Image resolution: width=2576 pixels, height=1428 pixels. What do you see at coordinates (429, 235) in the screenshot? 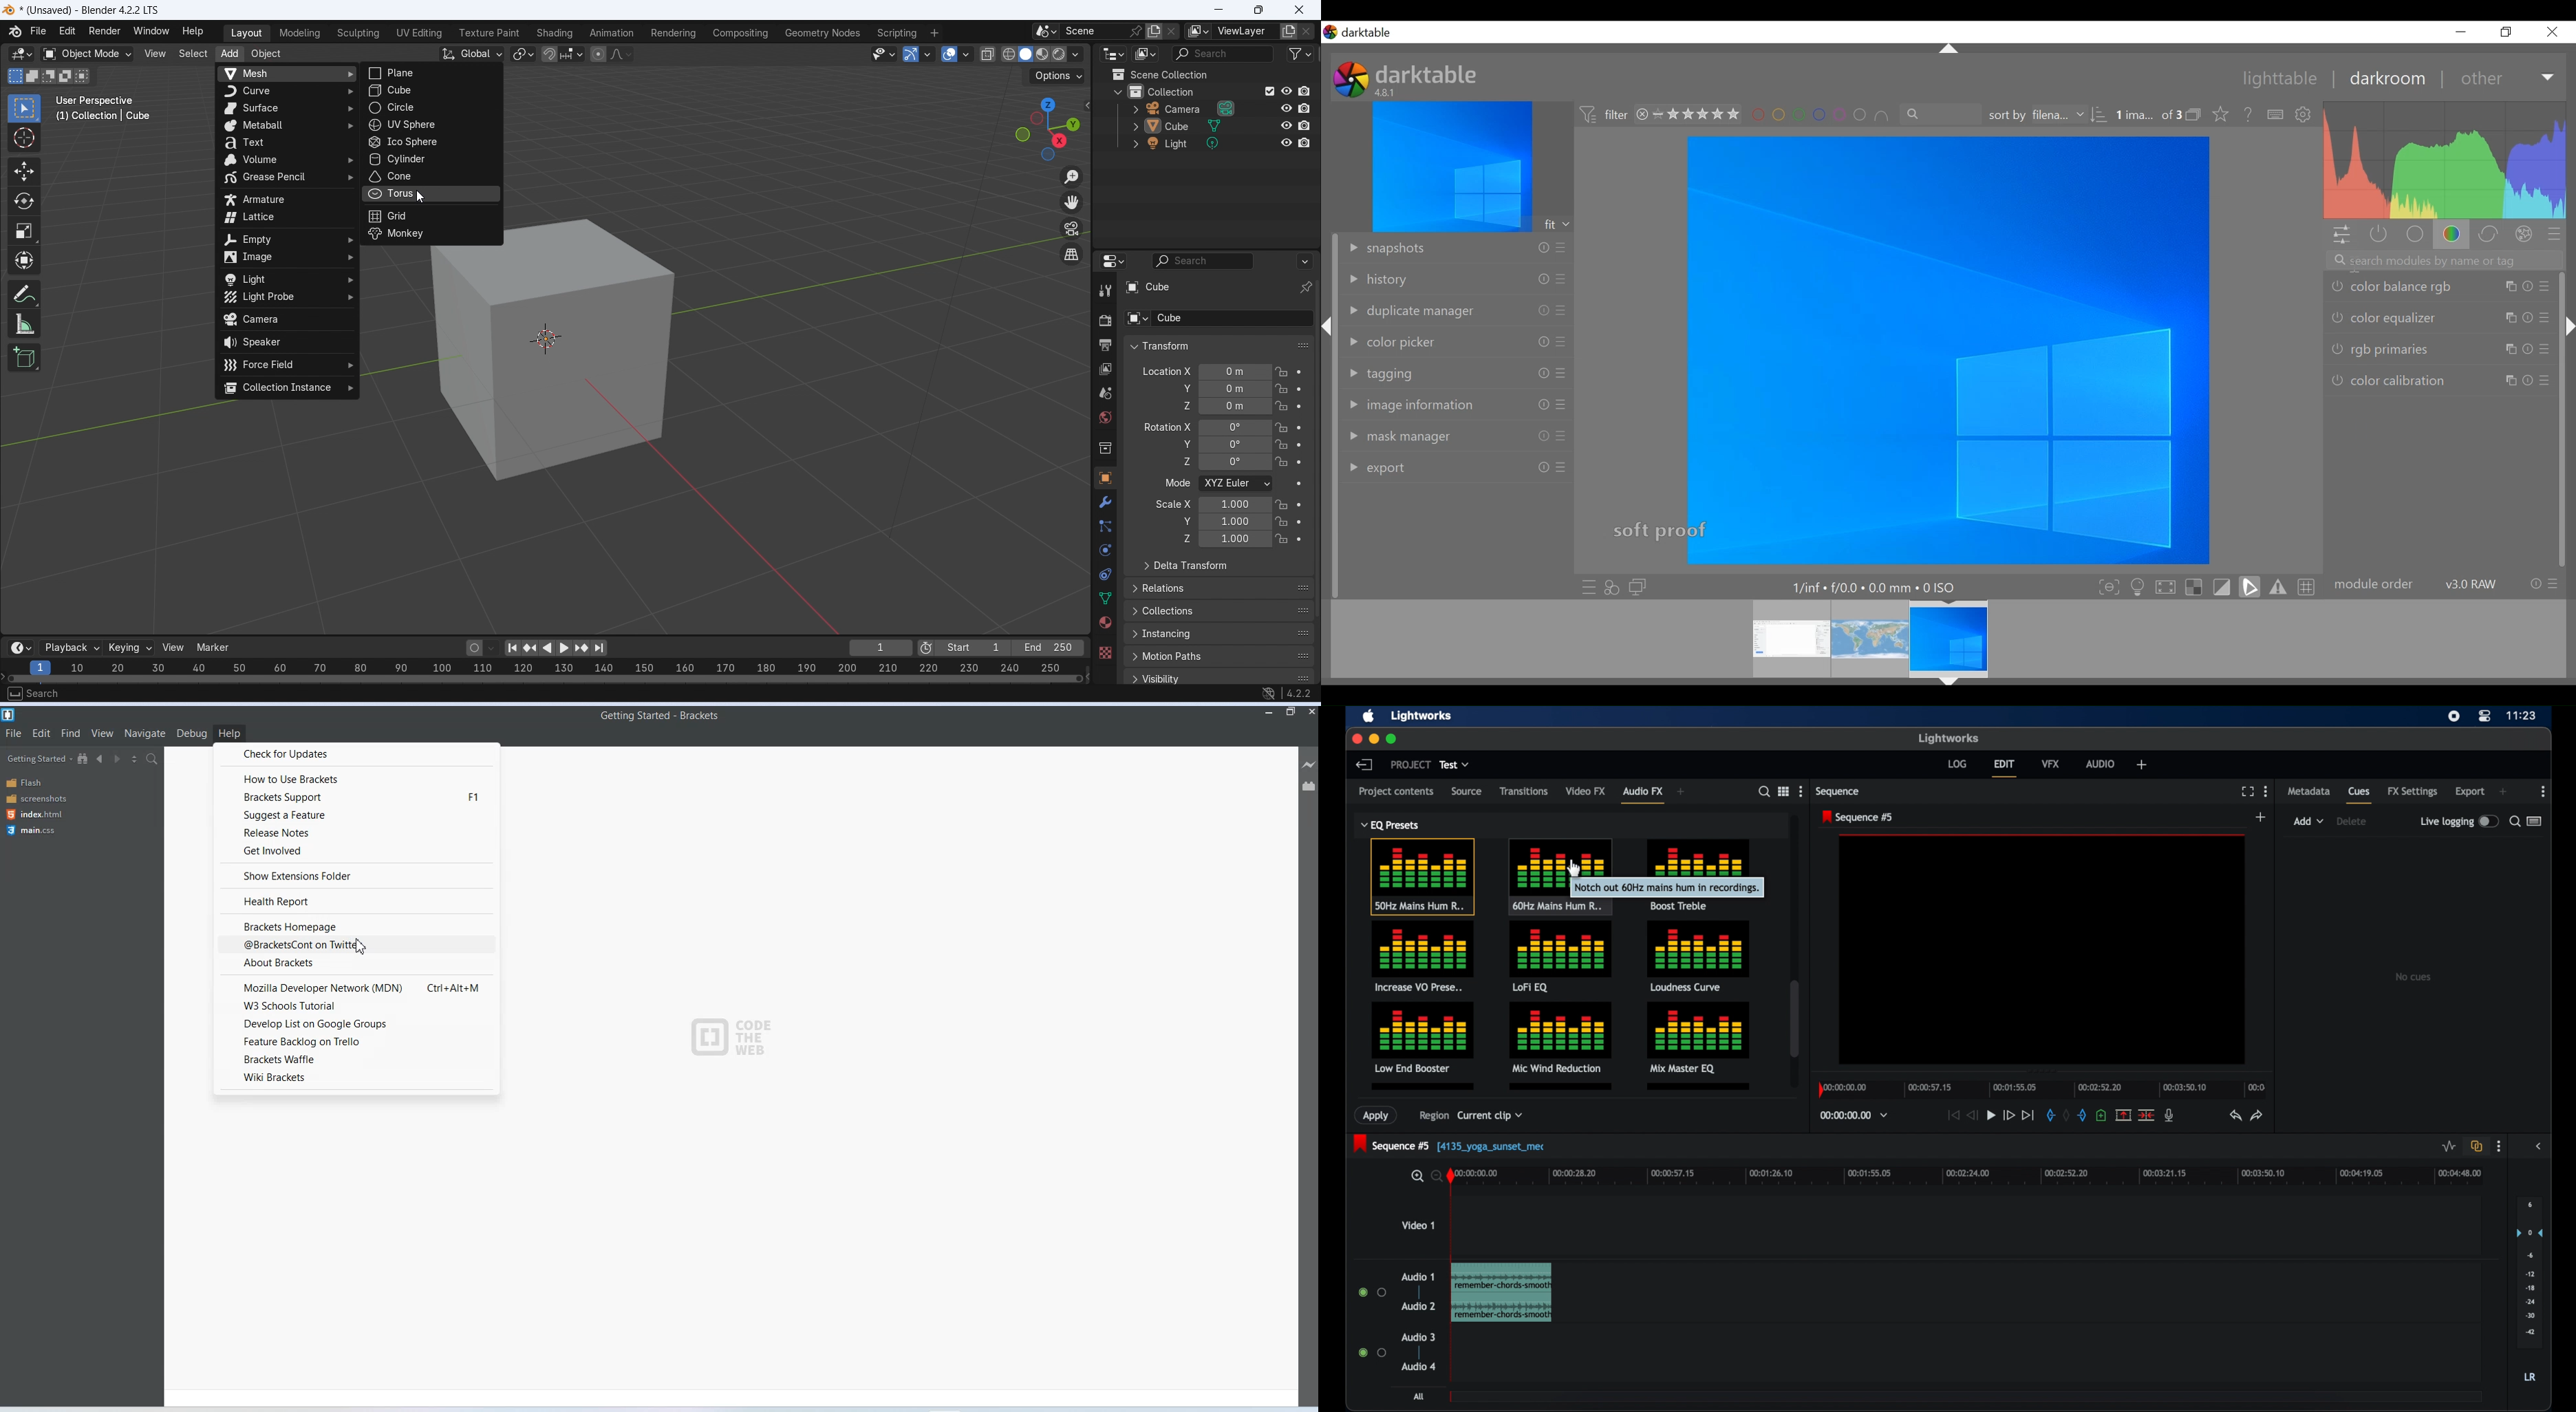
I see `monkey` at bounding box center [429, 235].